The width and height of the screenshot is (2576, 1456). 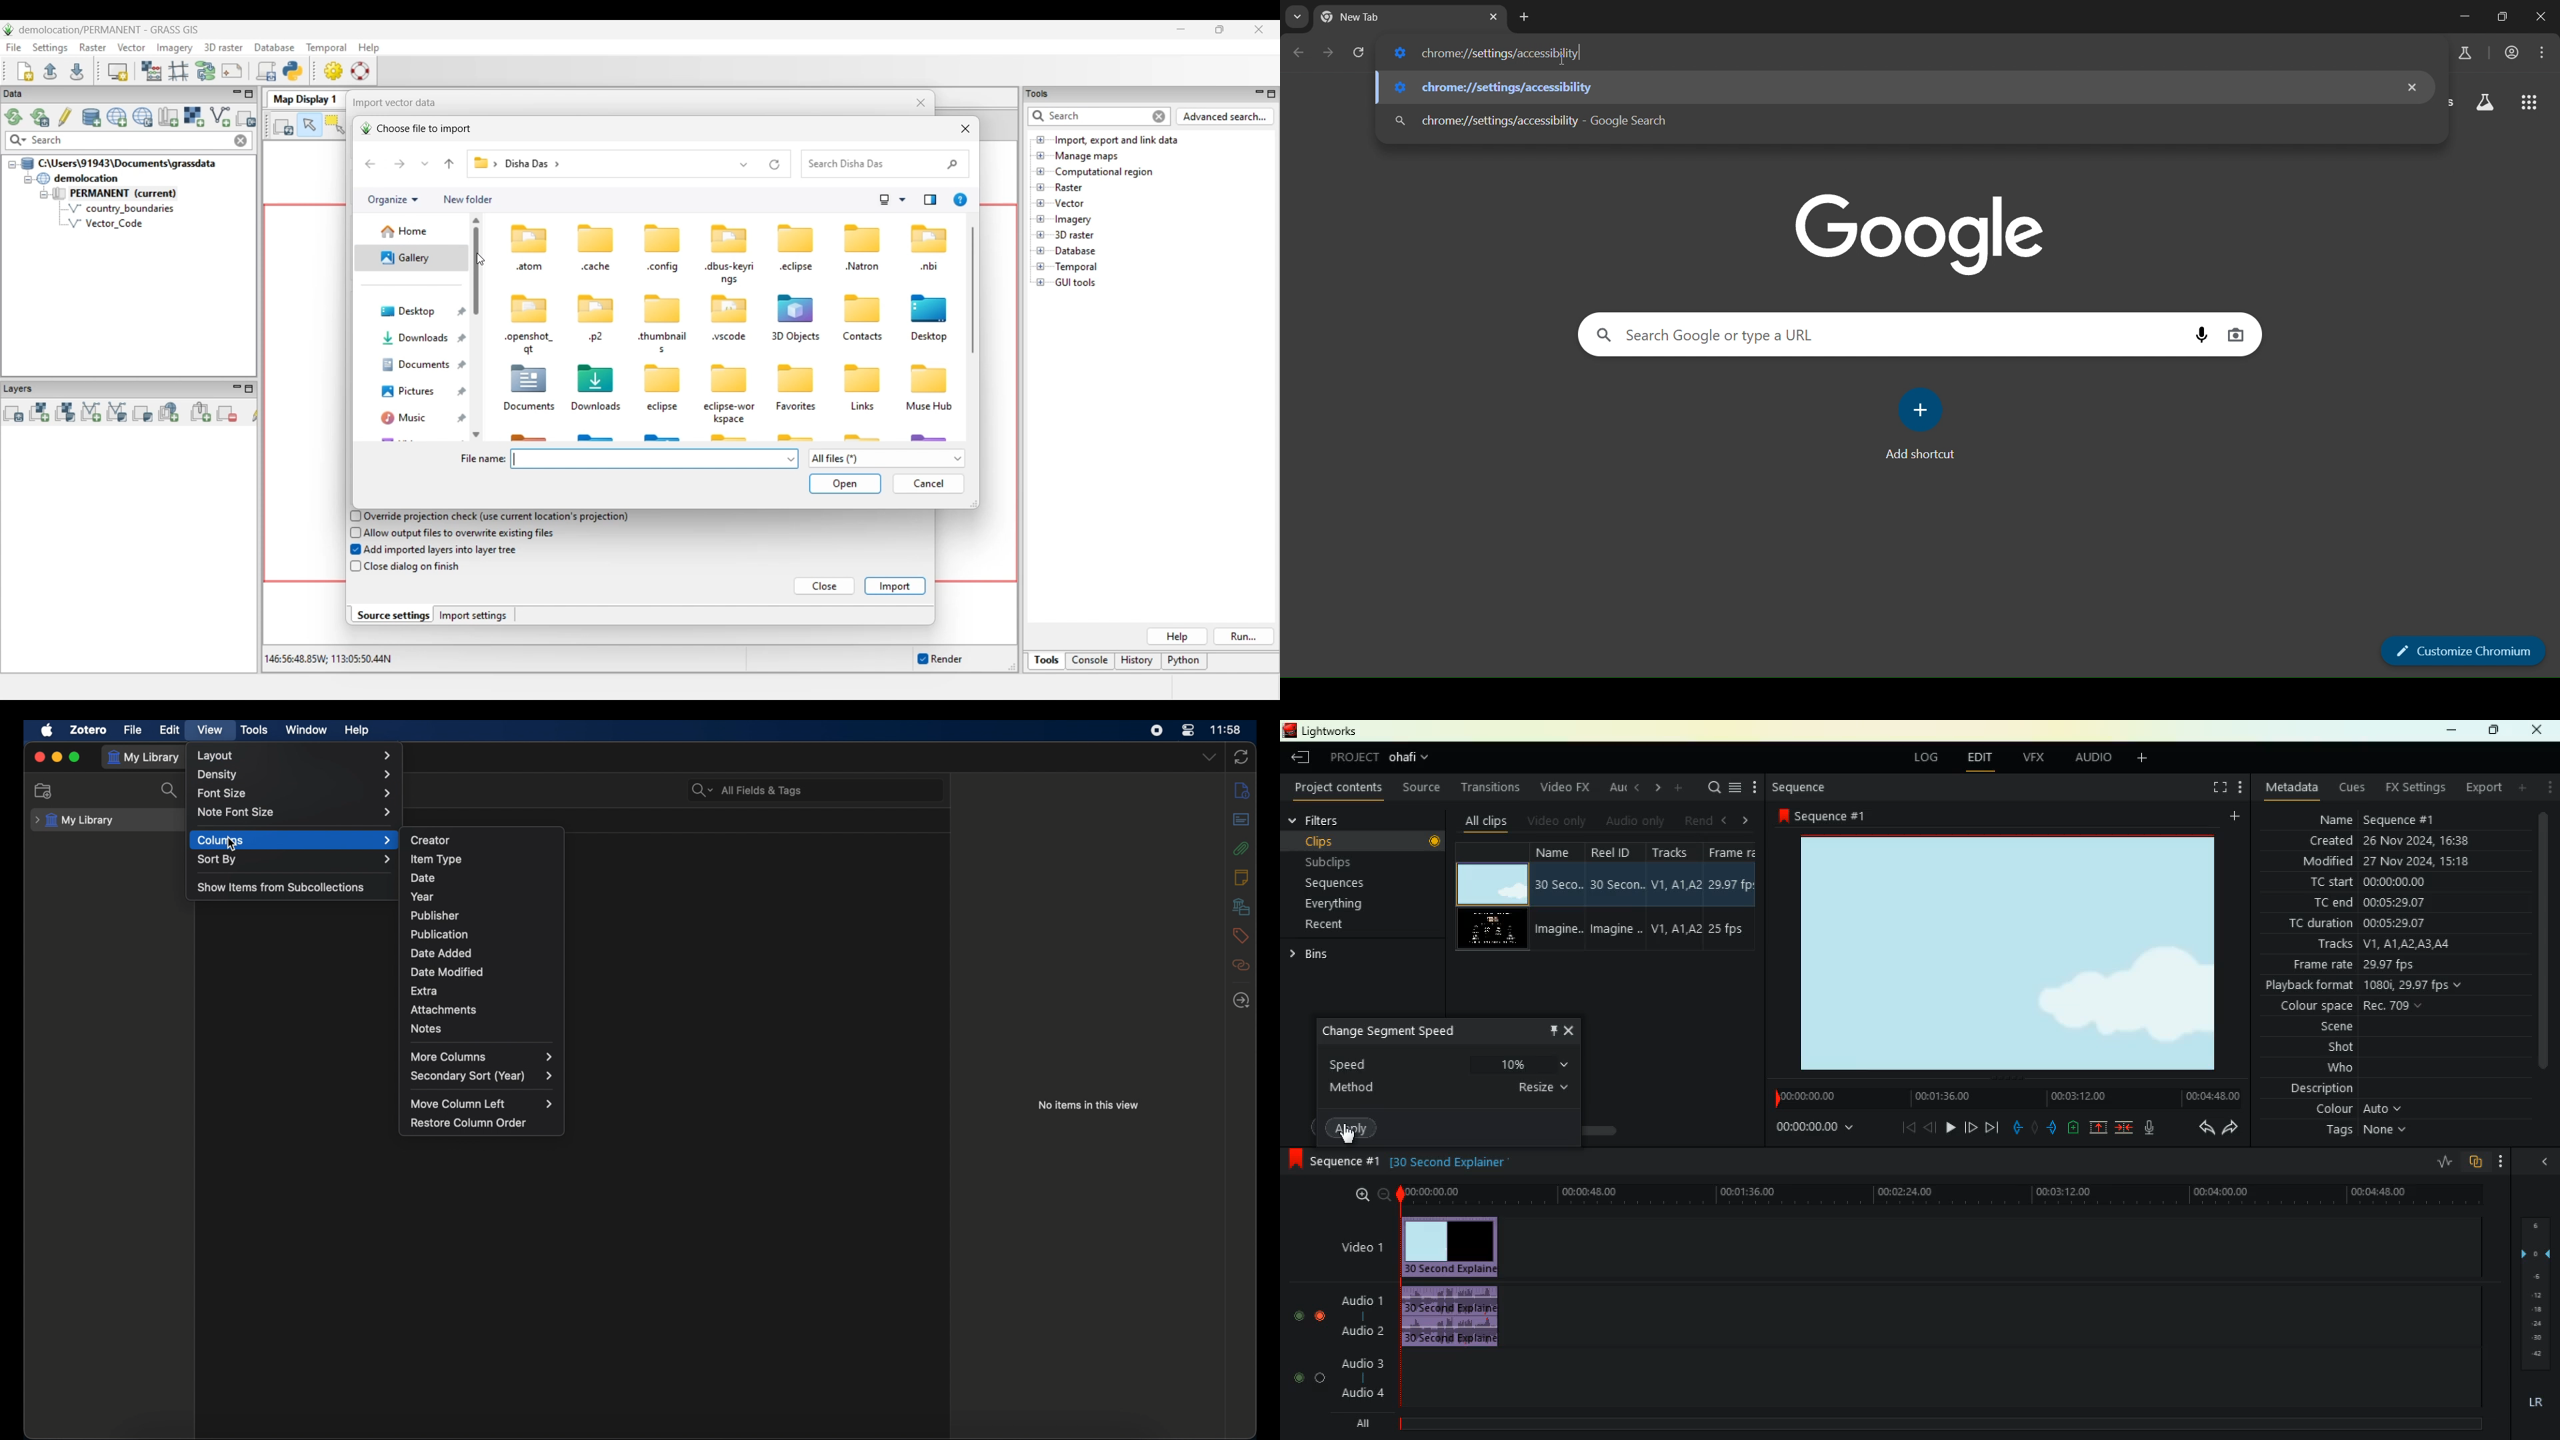 What do you see at coordinates (2149, 760) in the screenshot?
I see `add` at bounding box center [2149, 760].